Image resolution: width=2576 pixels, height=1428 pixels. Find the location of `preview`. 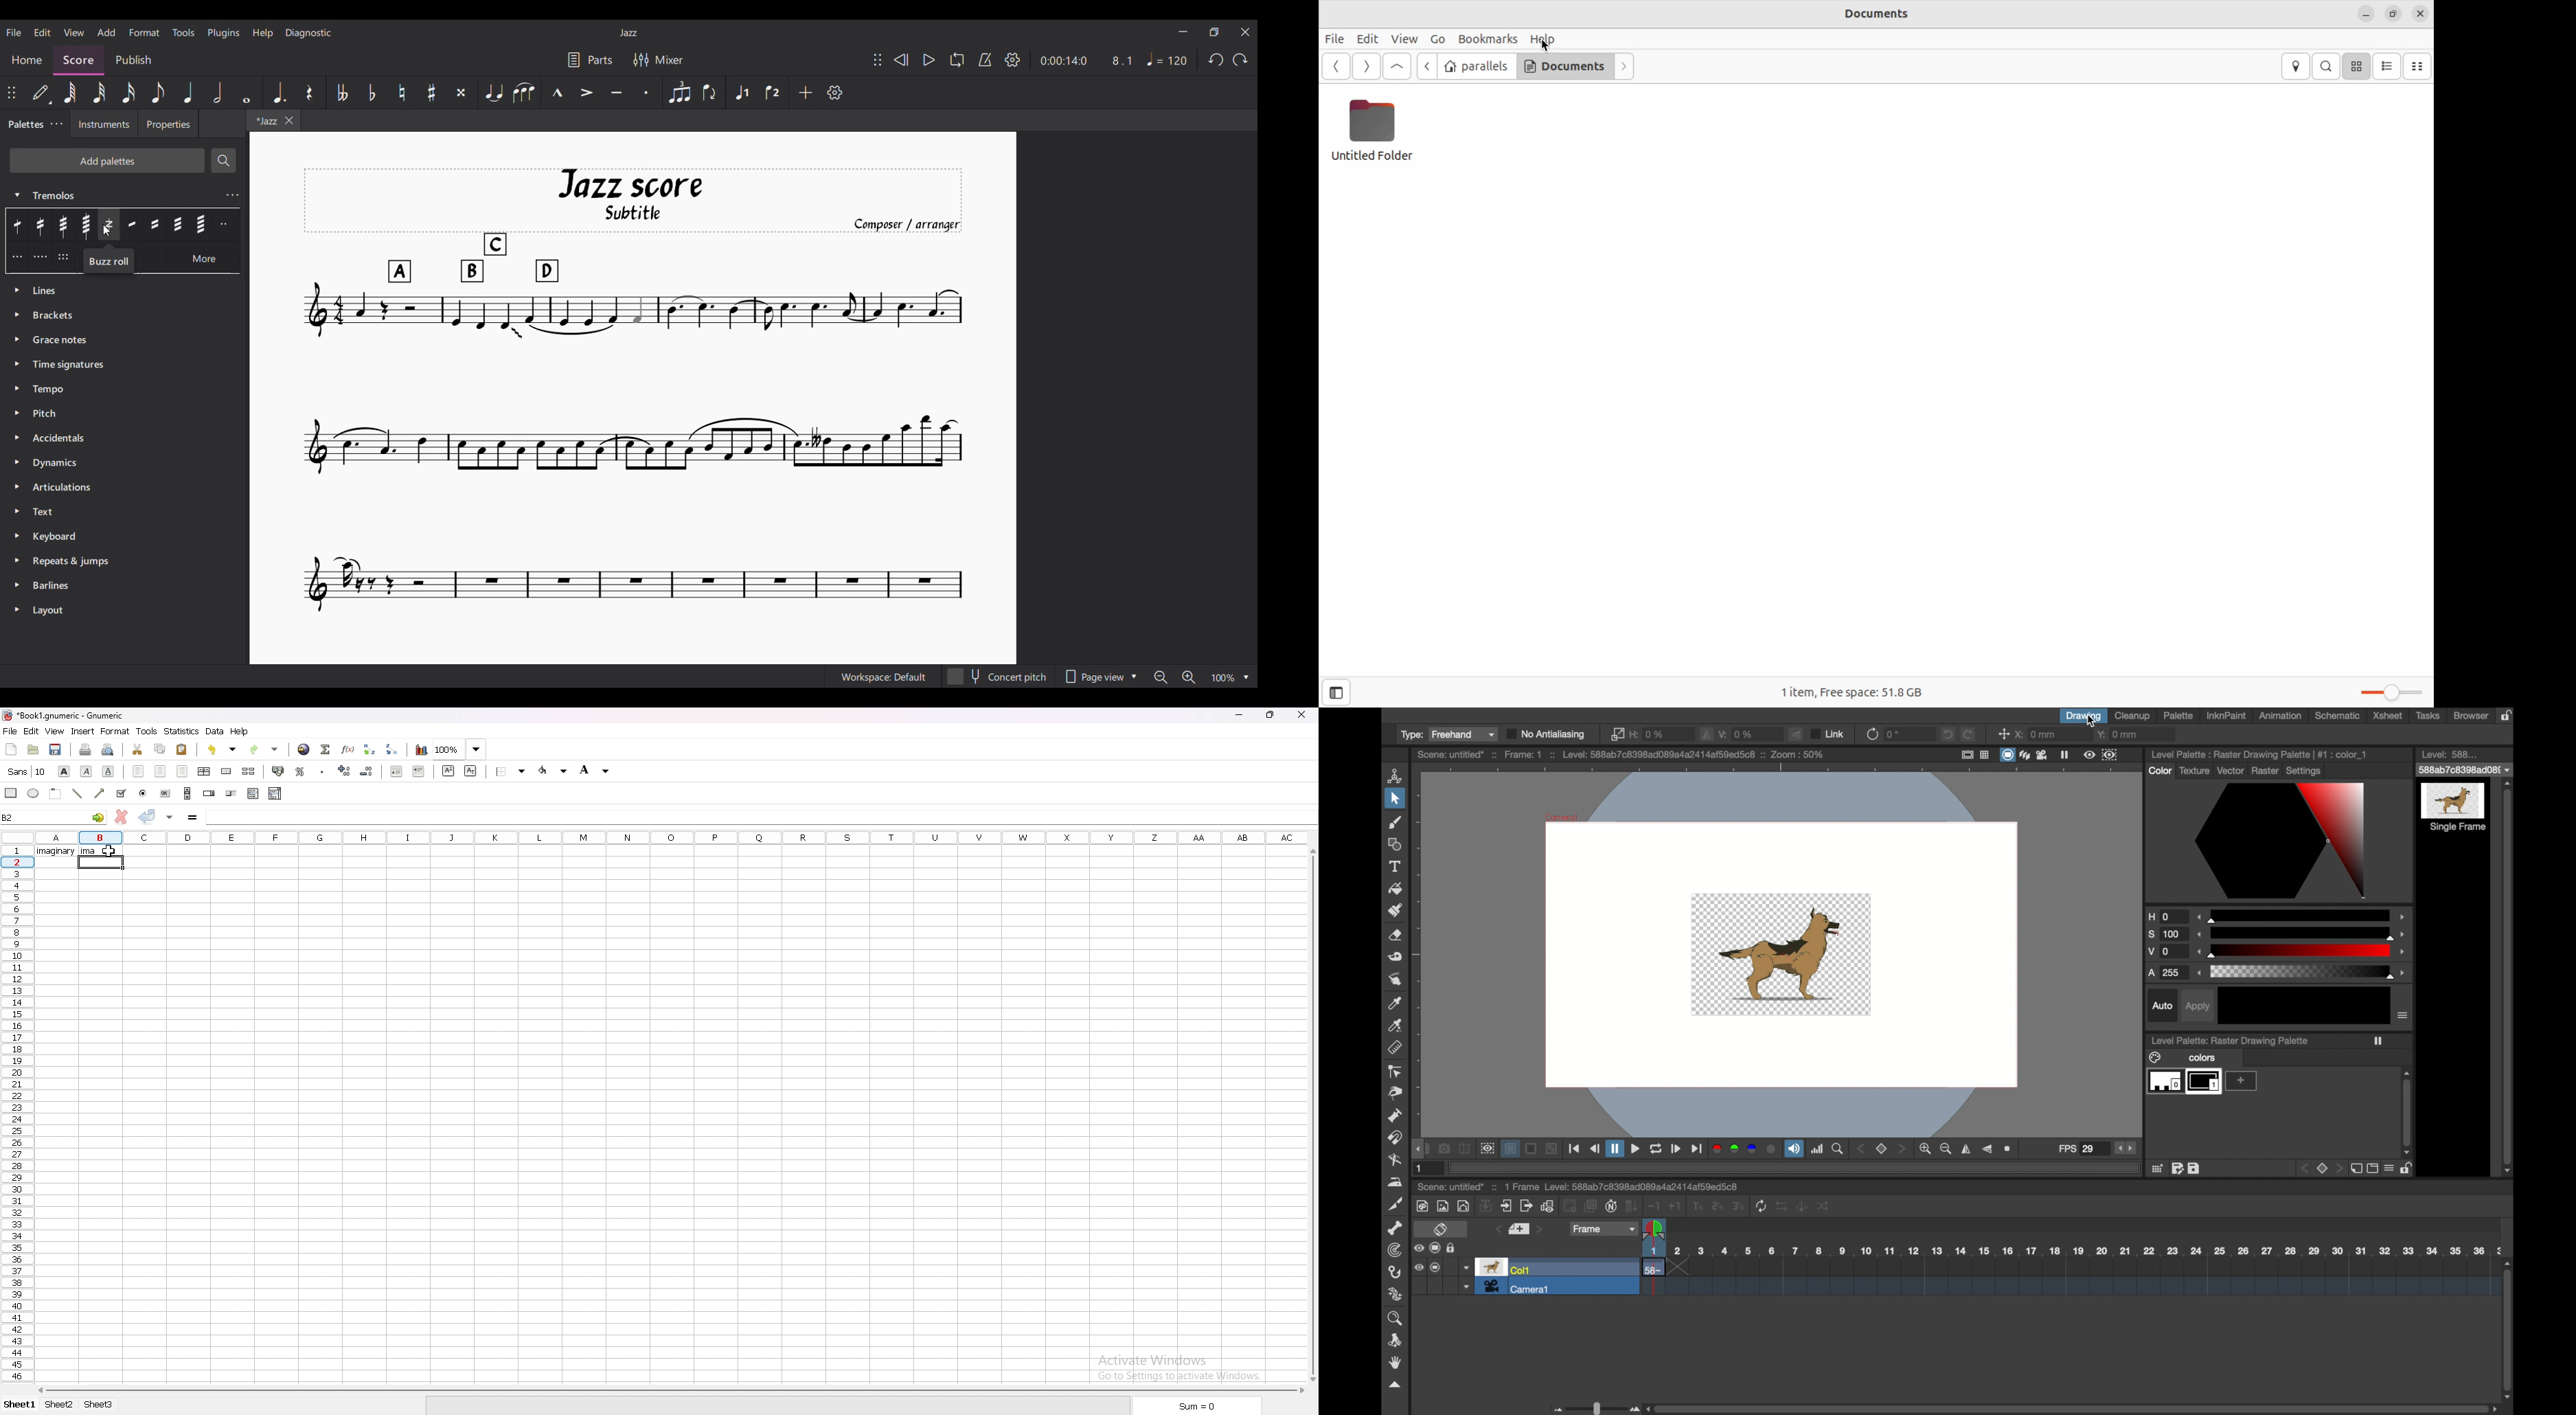

preview is located at coordinates (1487, 1149).